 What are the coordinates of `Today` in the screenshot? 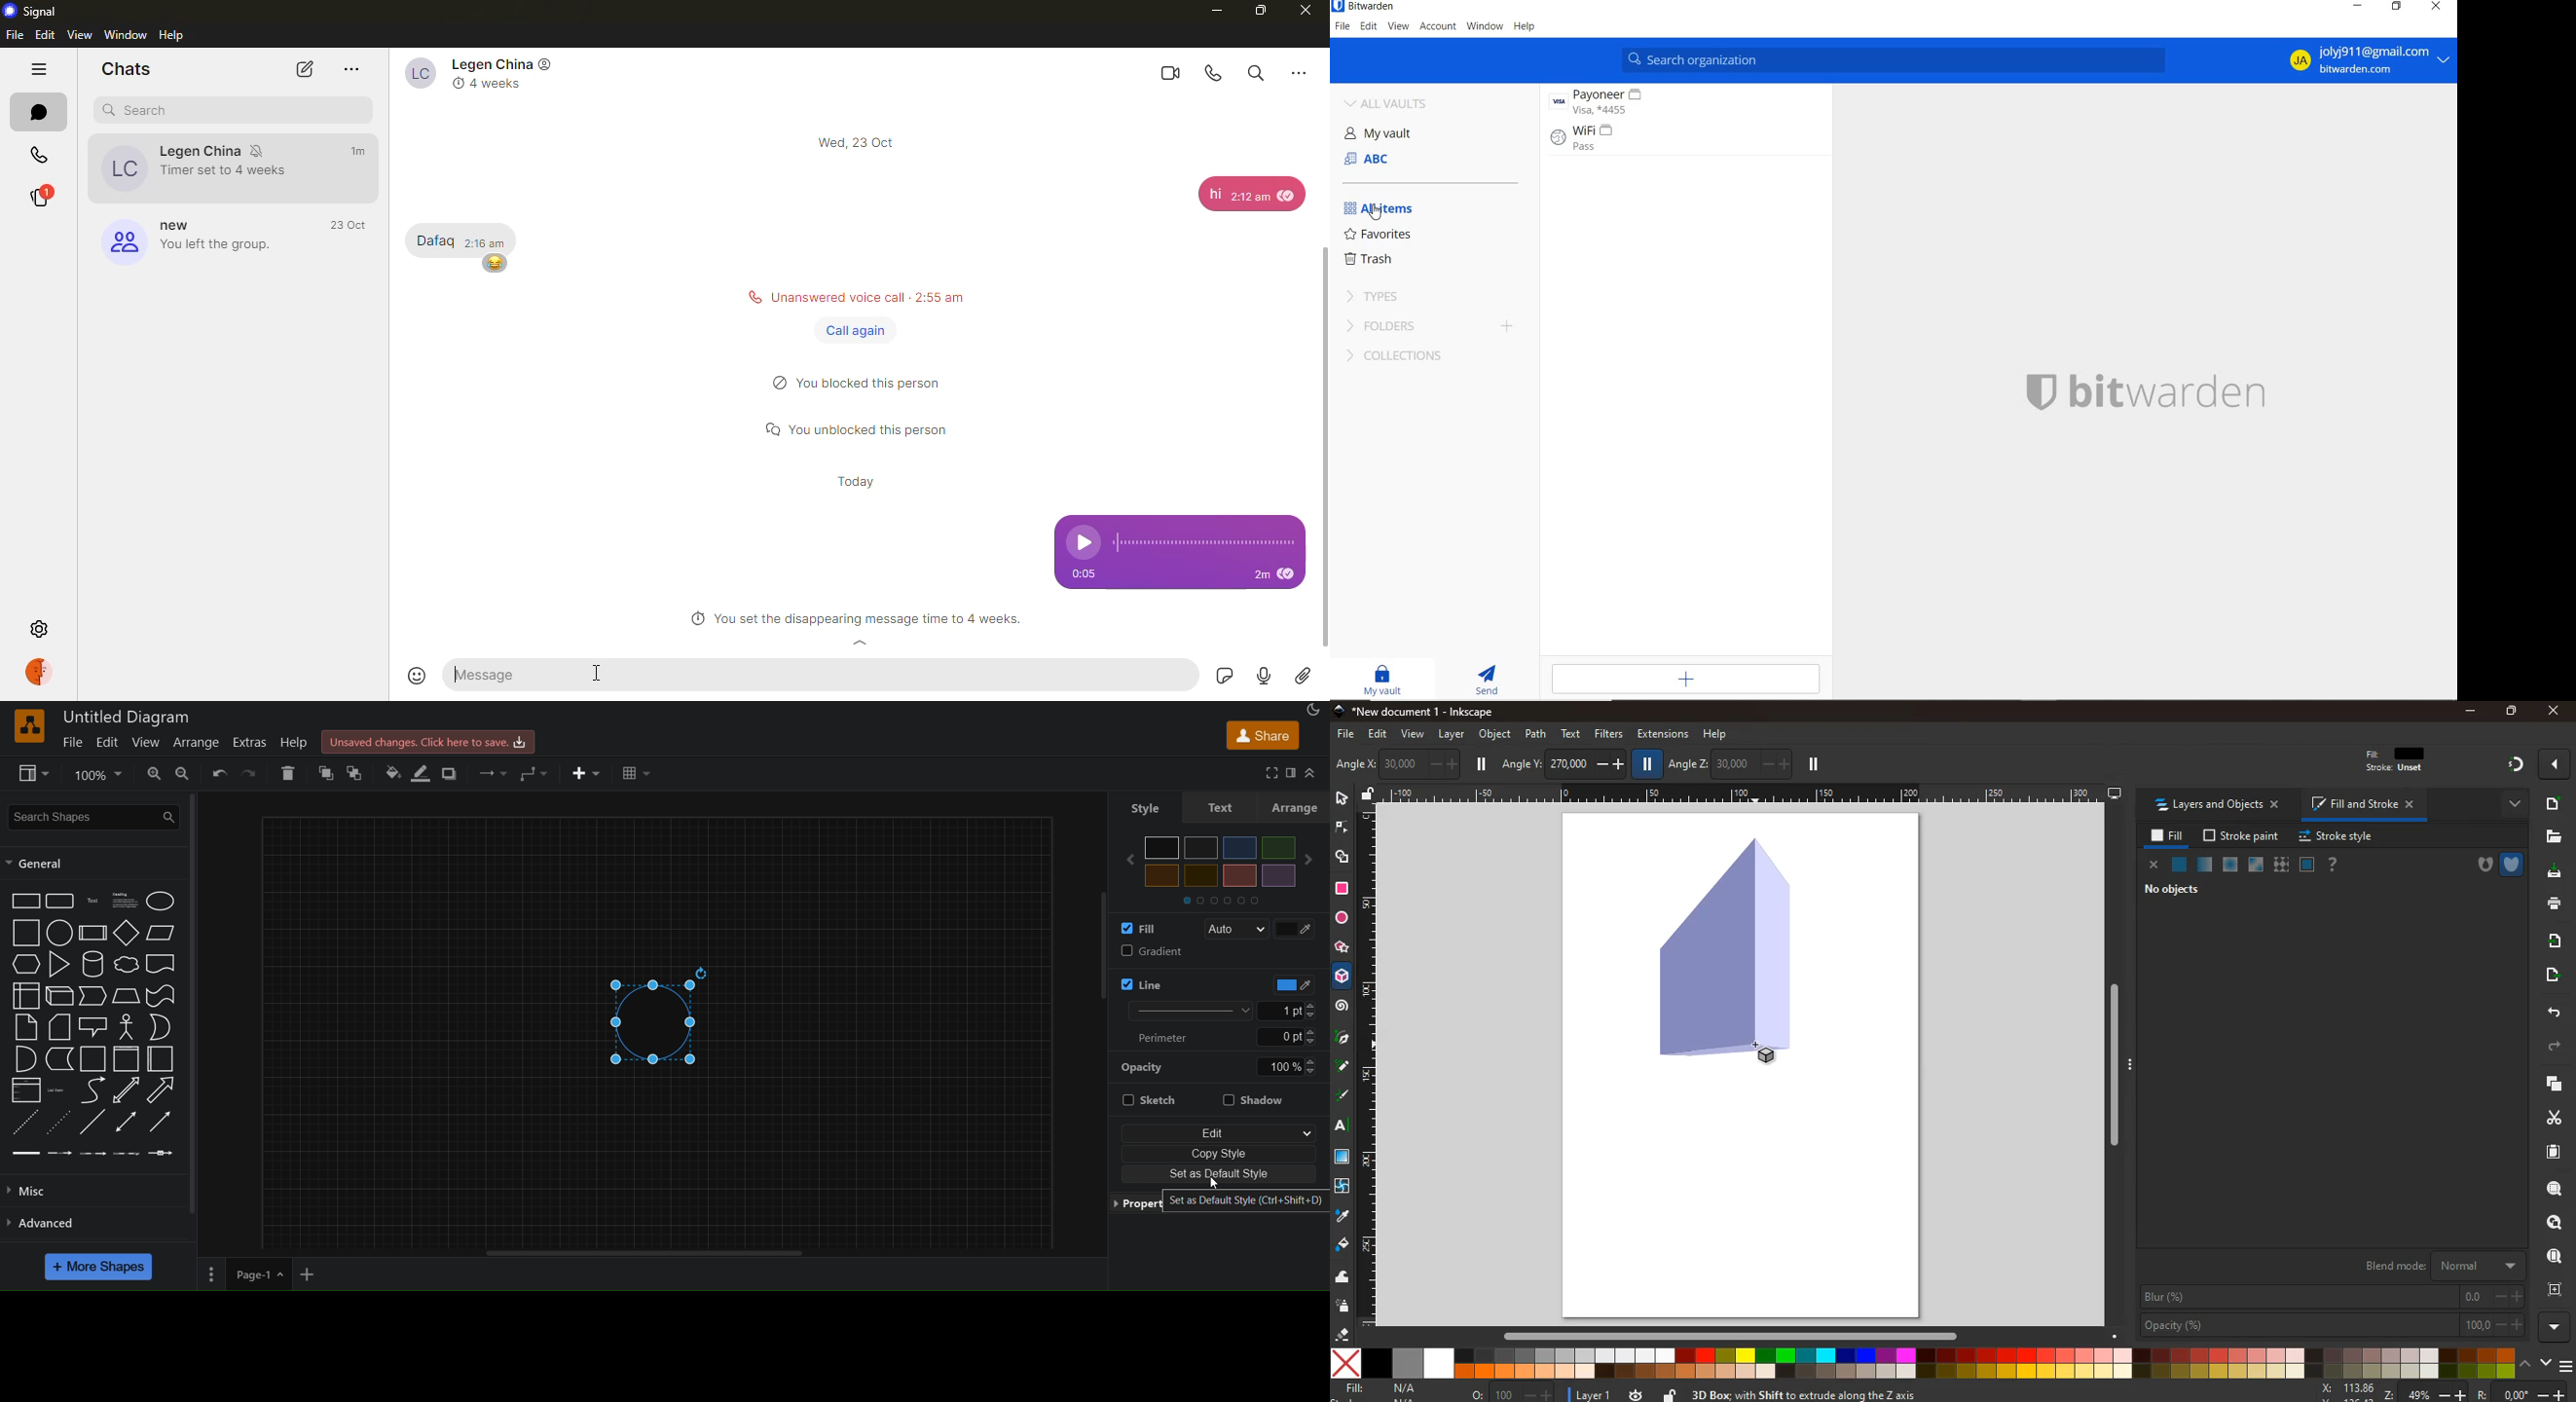 It's located at (859, 484).